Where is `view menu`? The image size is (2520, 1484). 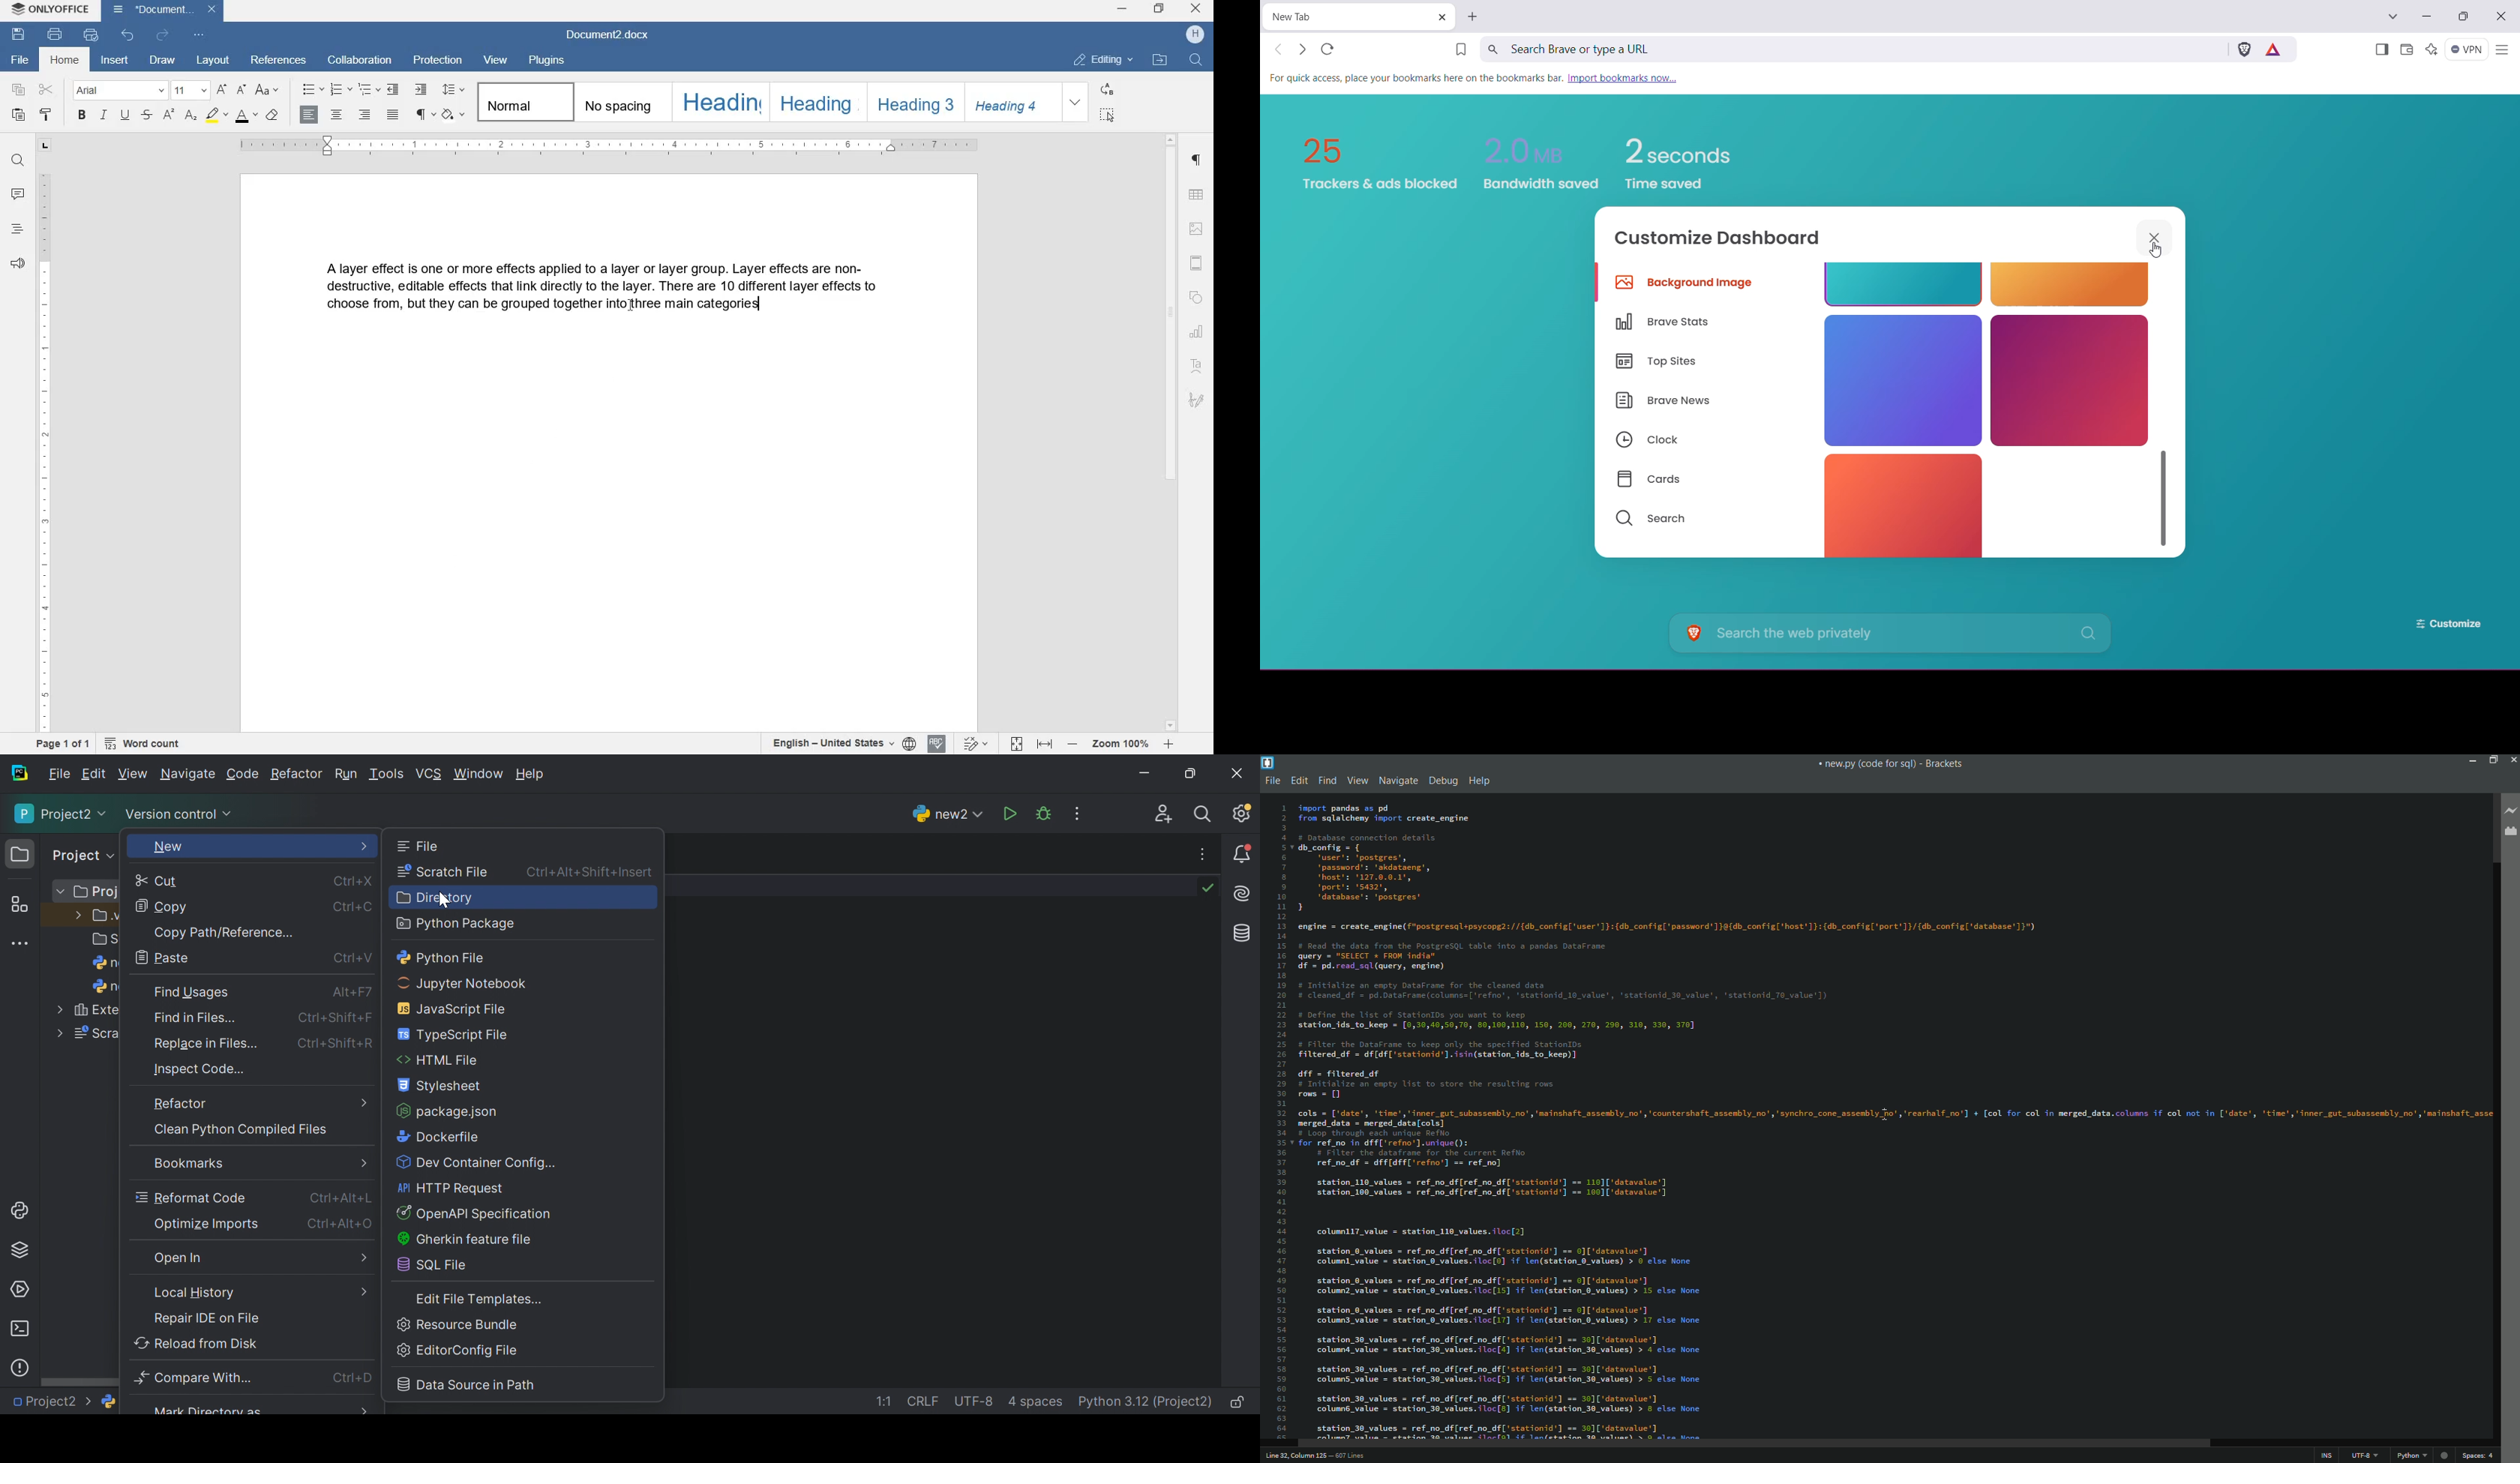
view menu is located at coordinates (1356, 781).